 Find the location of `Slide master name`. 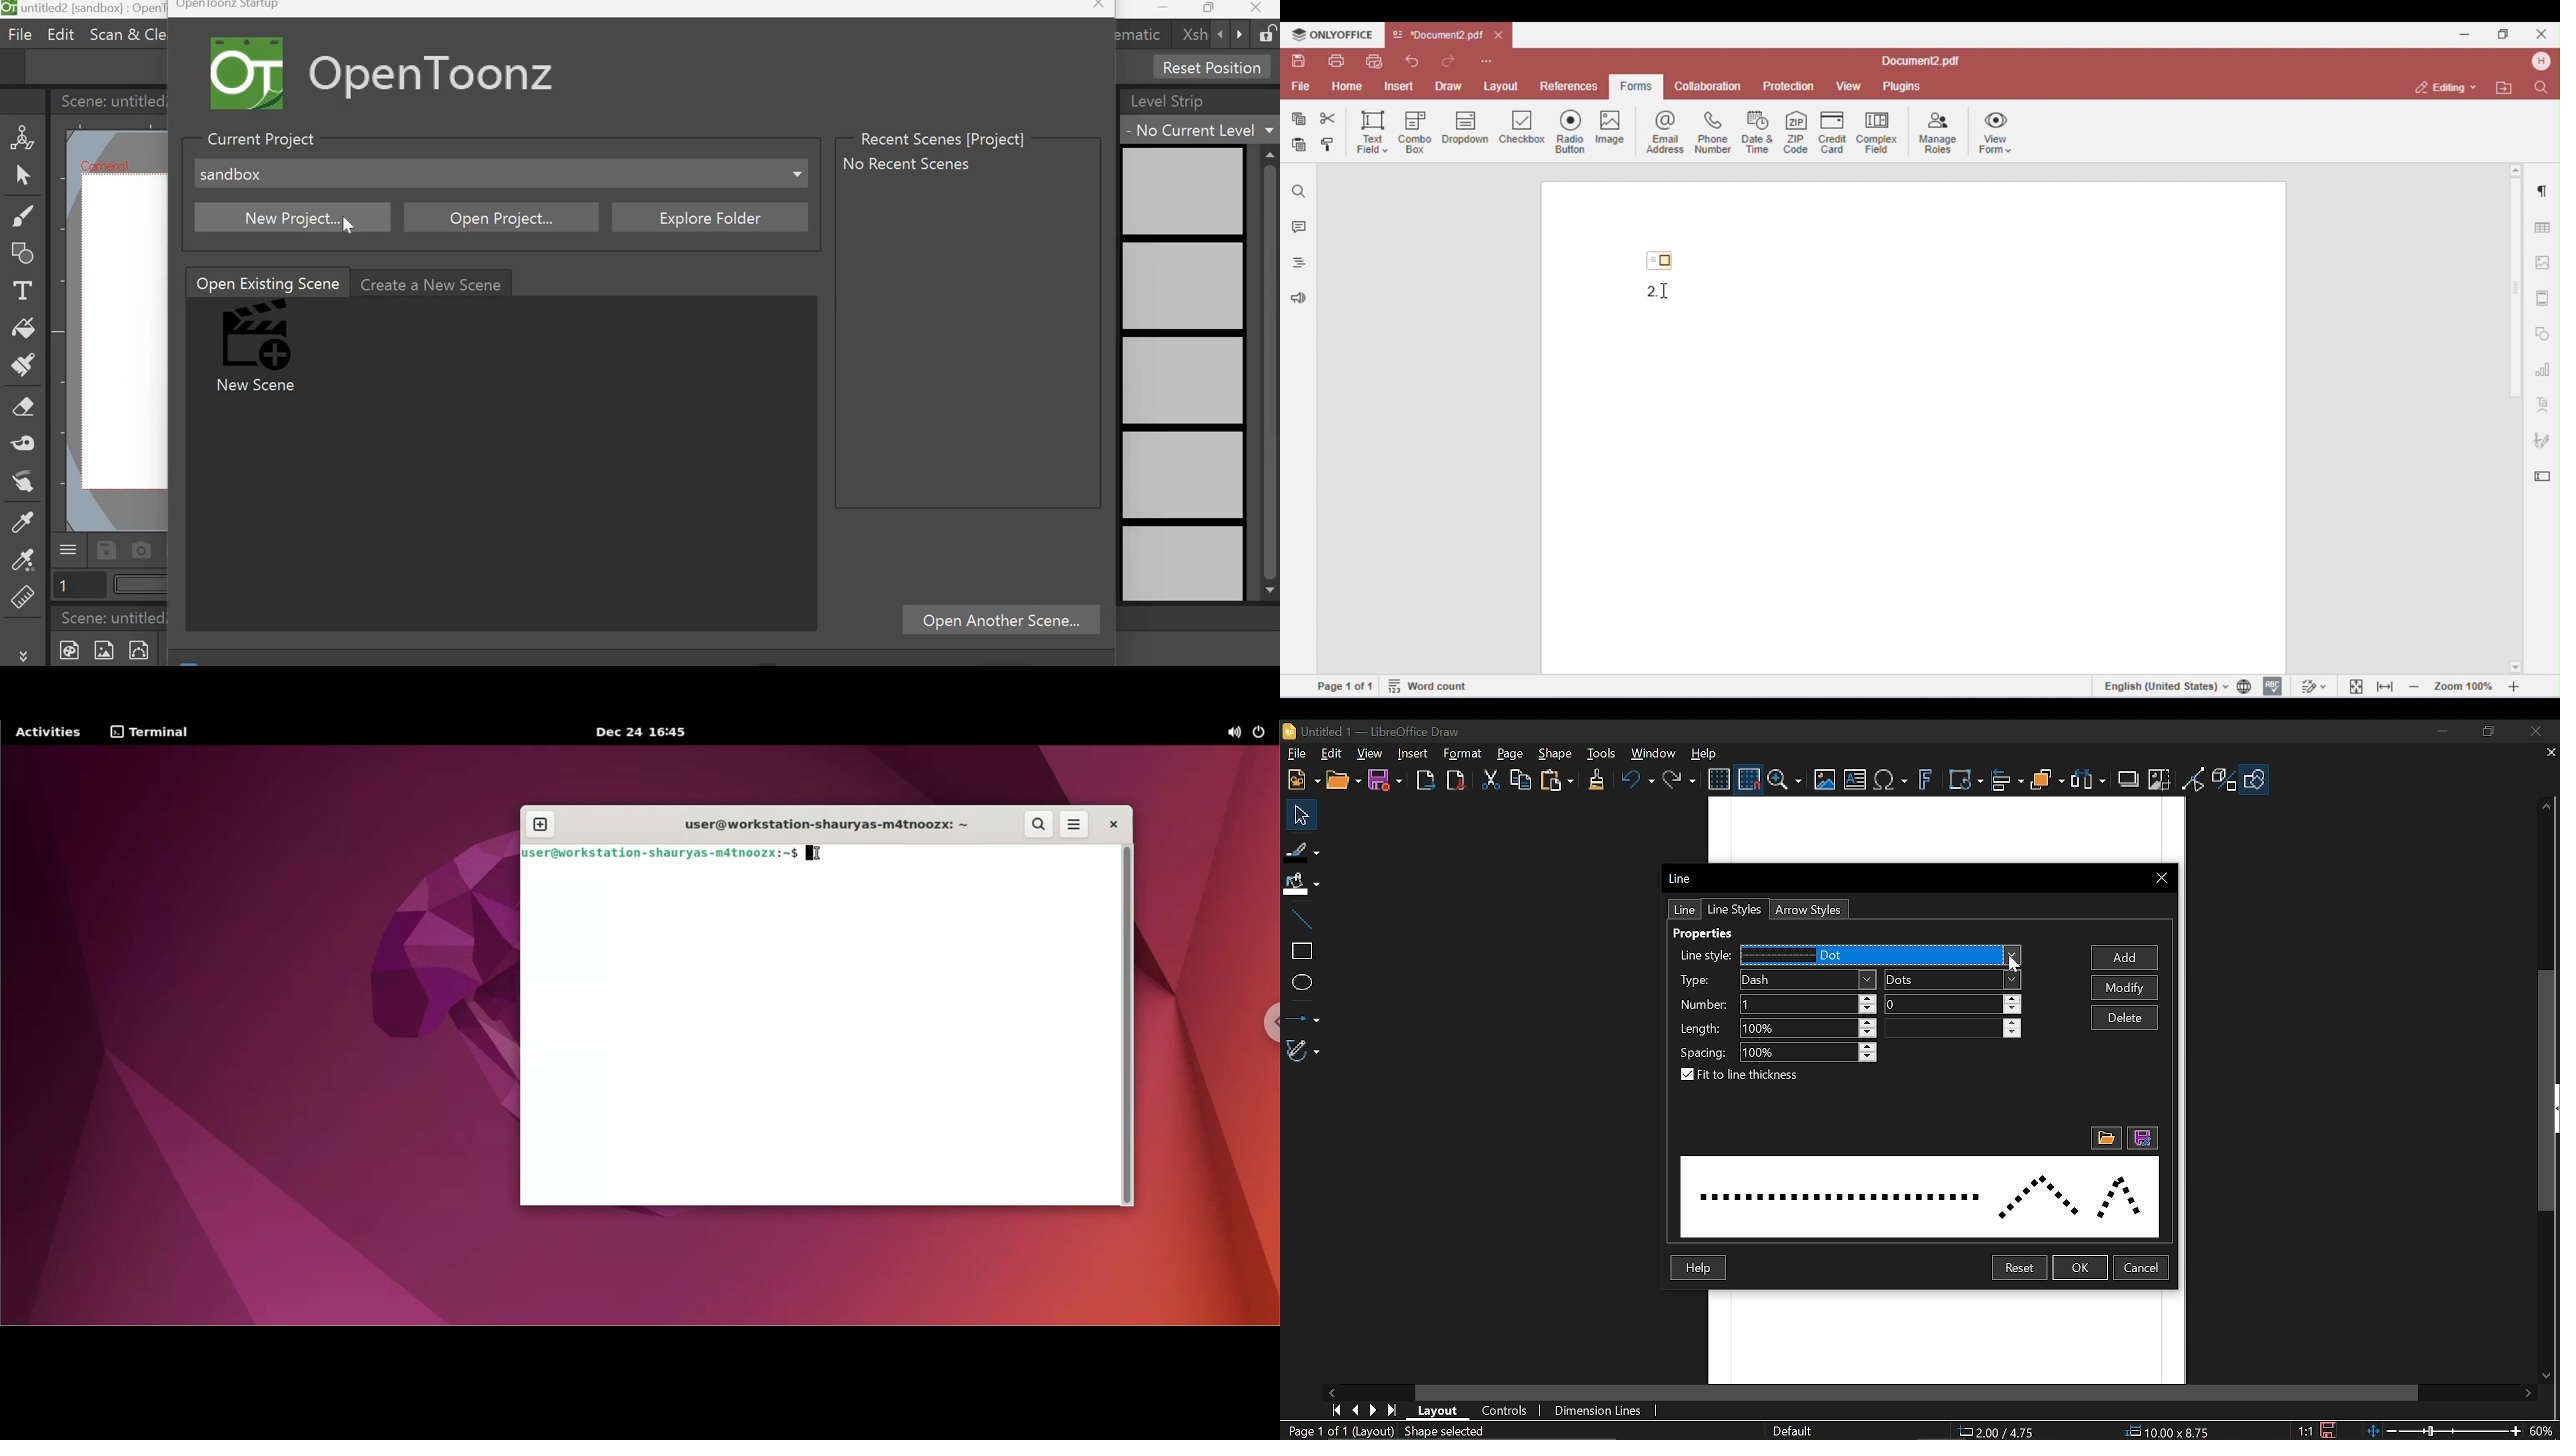

Slide master name is located at coordinates (1802, 1431).